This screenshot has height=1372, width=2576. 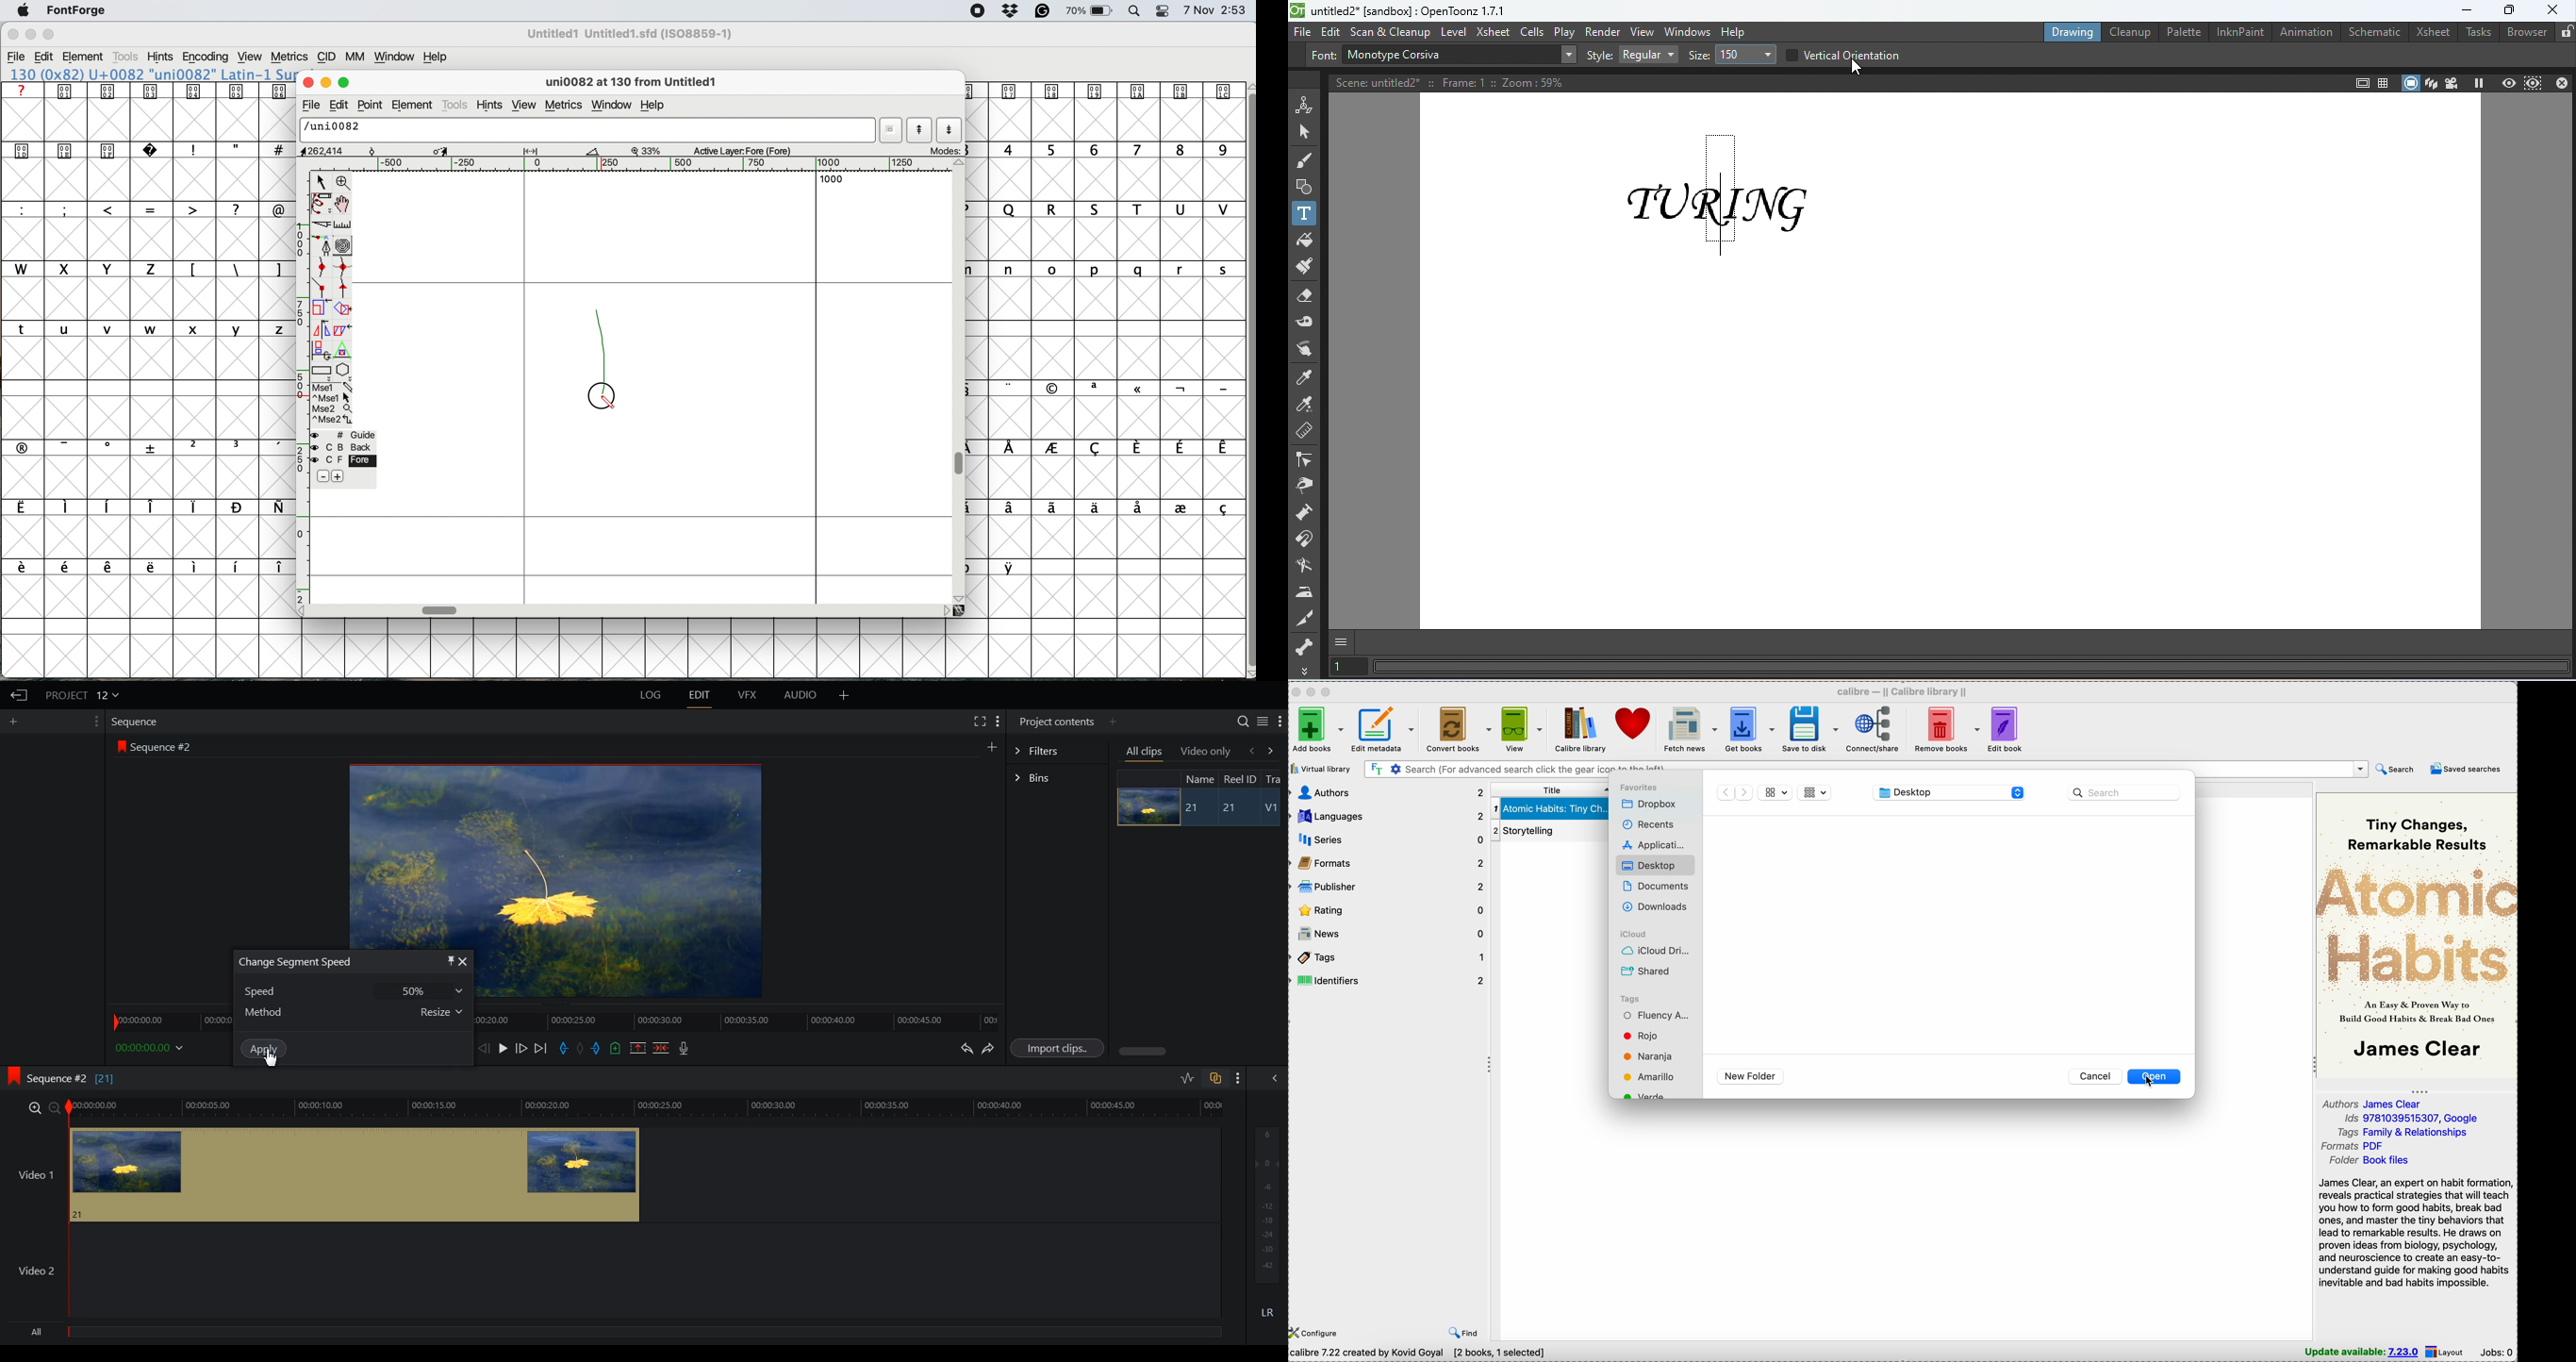 What do you see at coordinates (1302, 565) in the screenshot?
I see `Render tool` at bounding box center [1302, 565].